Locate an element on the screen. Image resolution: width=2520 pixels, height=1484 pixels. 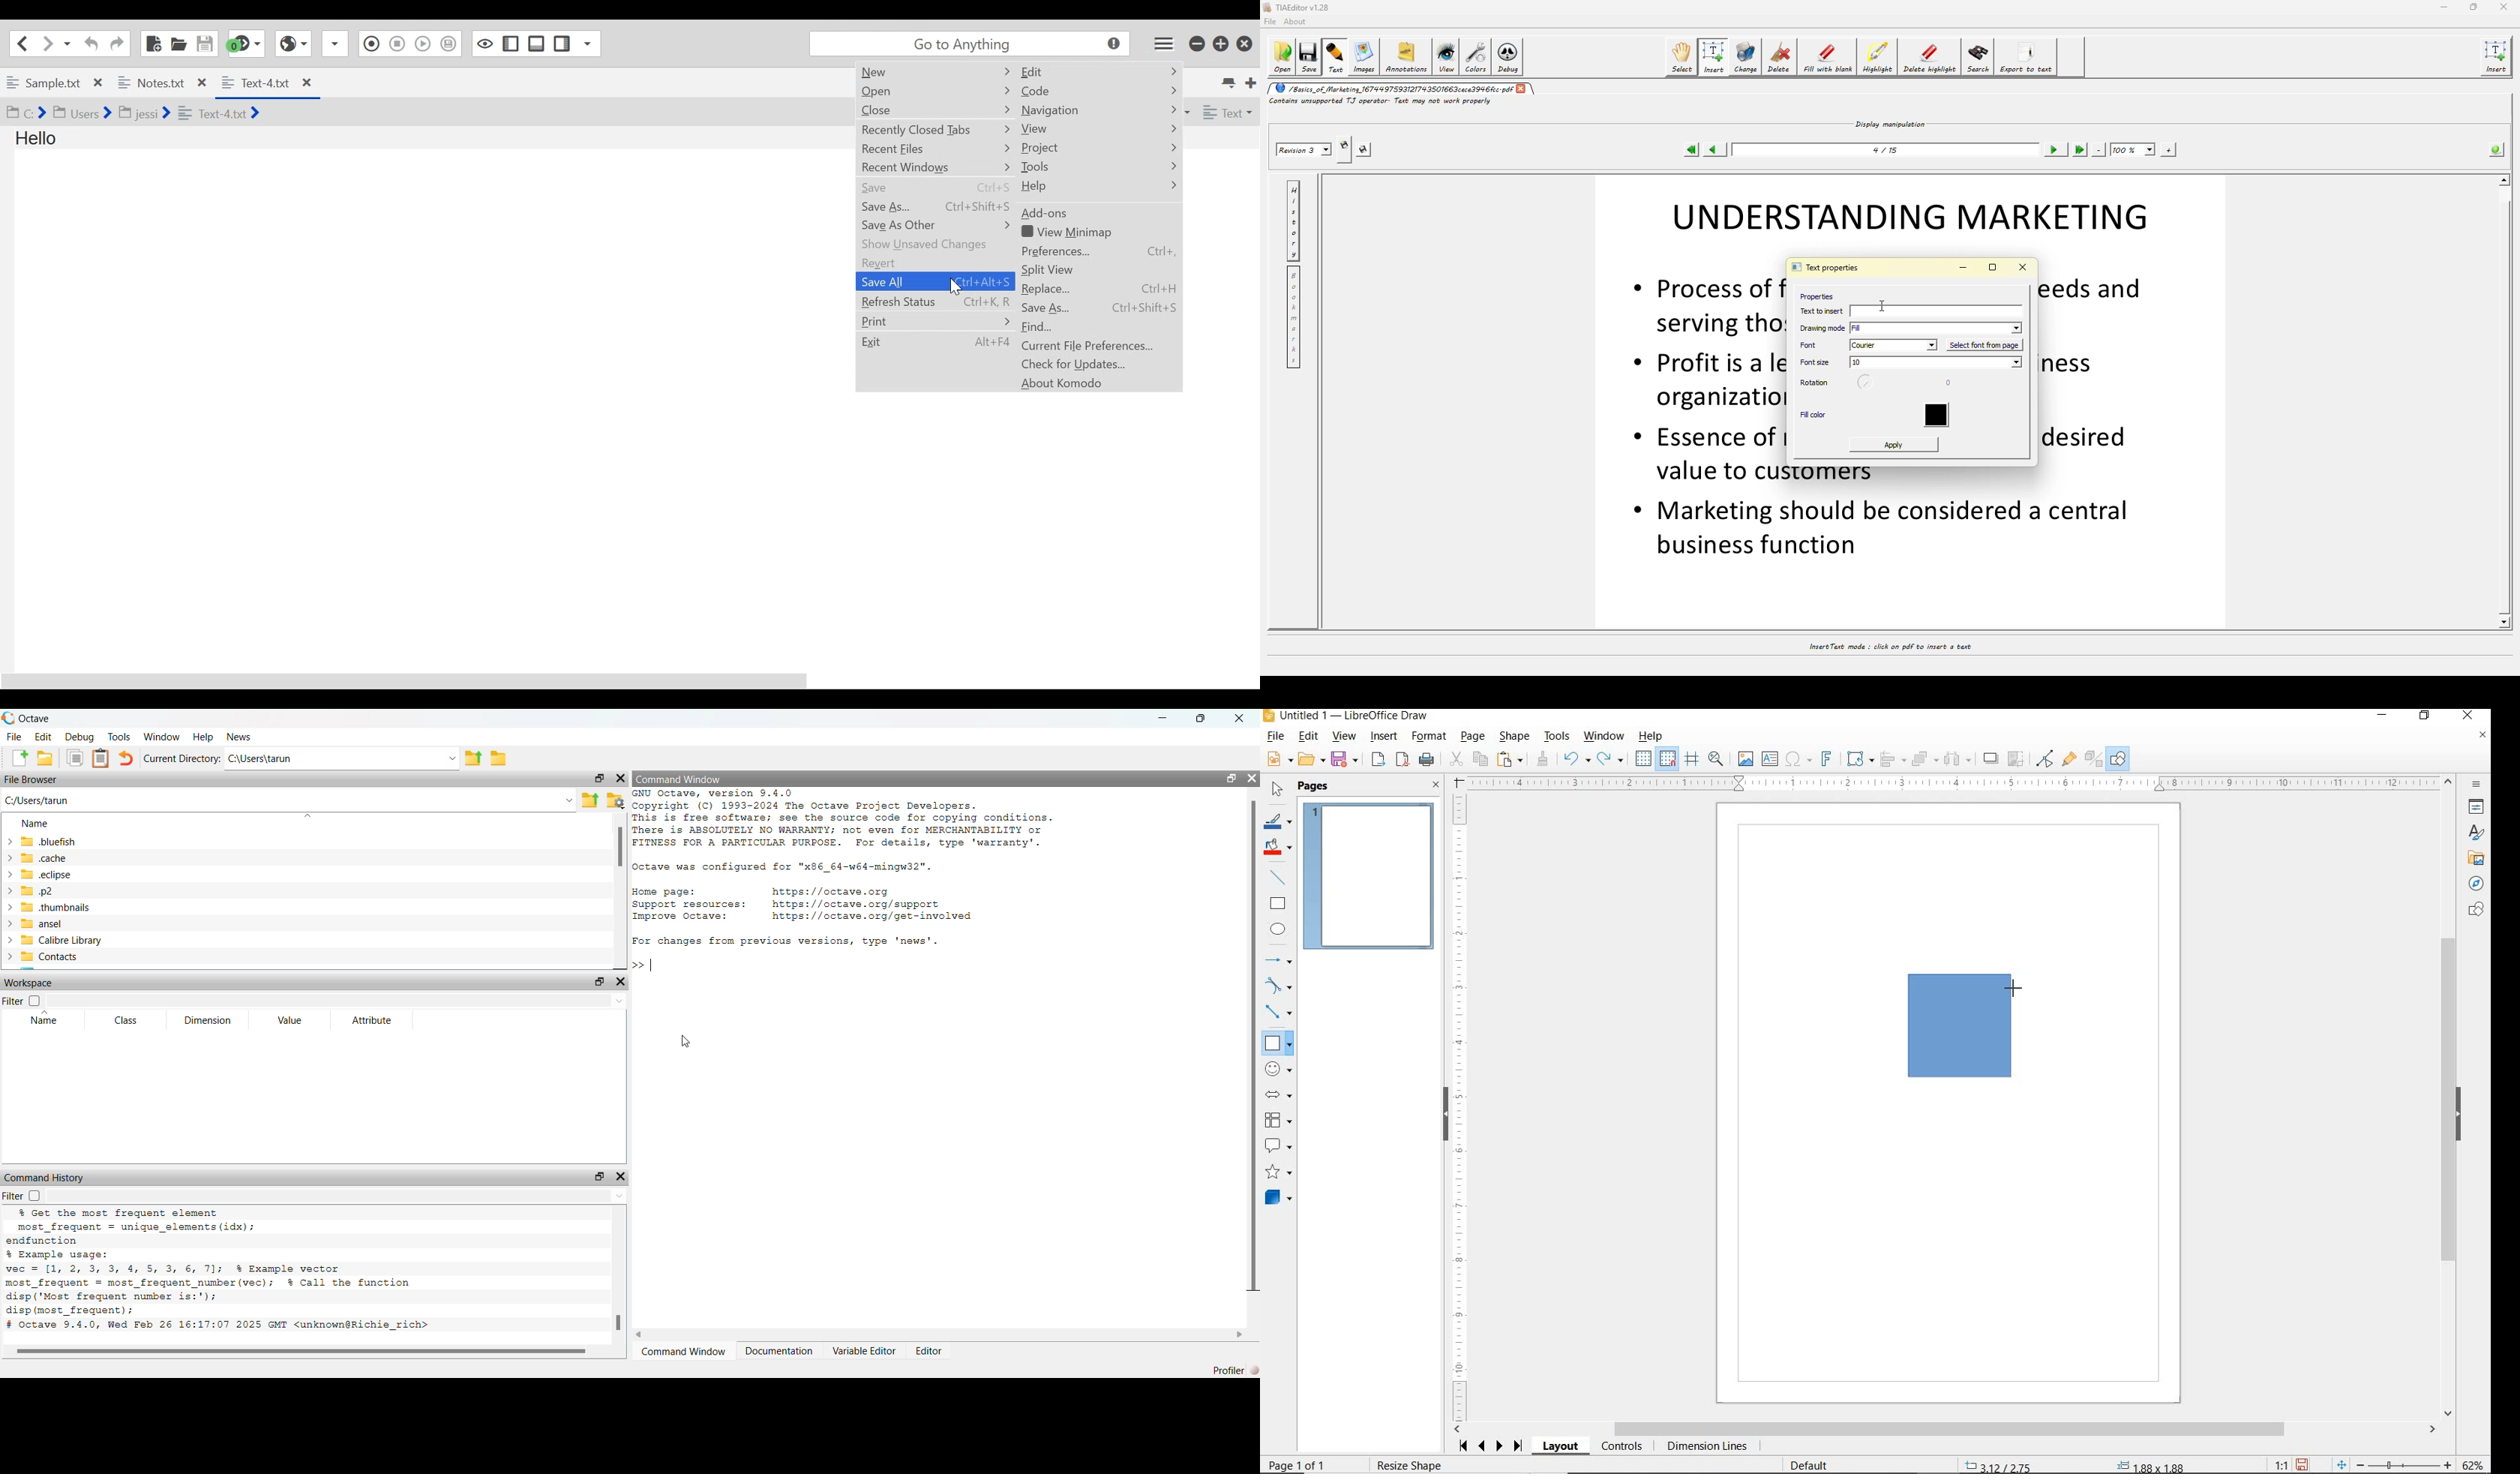
Go forward one location is located at coordinates (45, 43).